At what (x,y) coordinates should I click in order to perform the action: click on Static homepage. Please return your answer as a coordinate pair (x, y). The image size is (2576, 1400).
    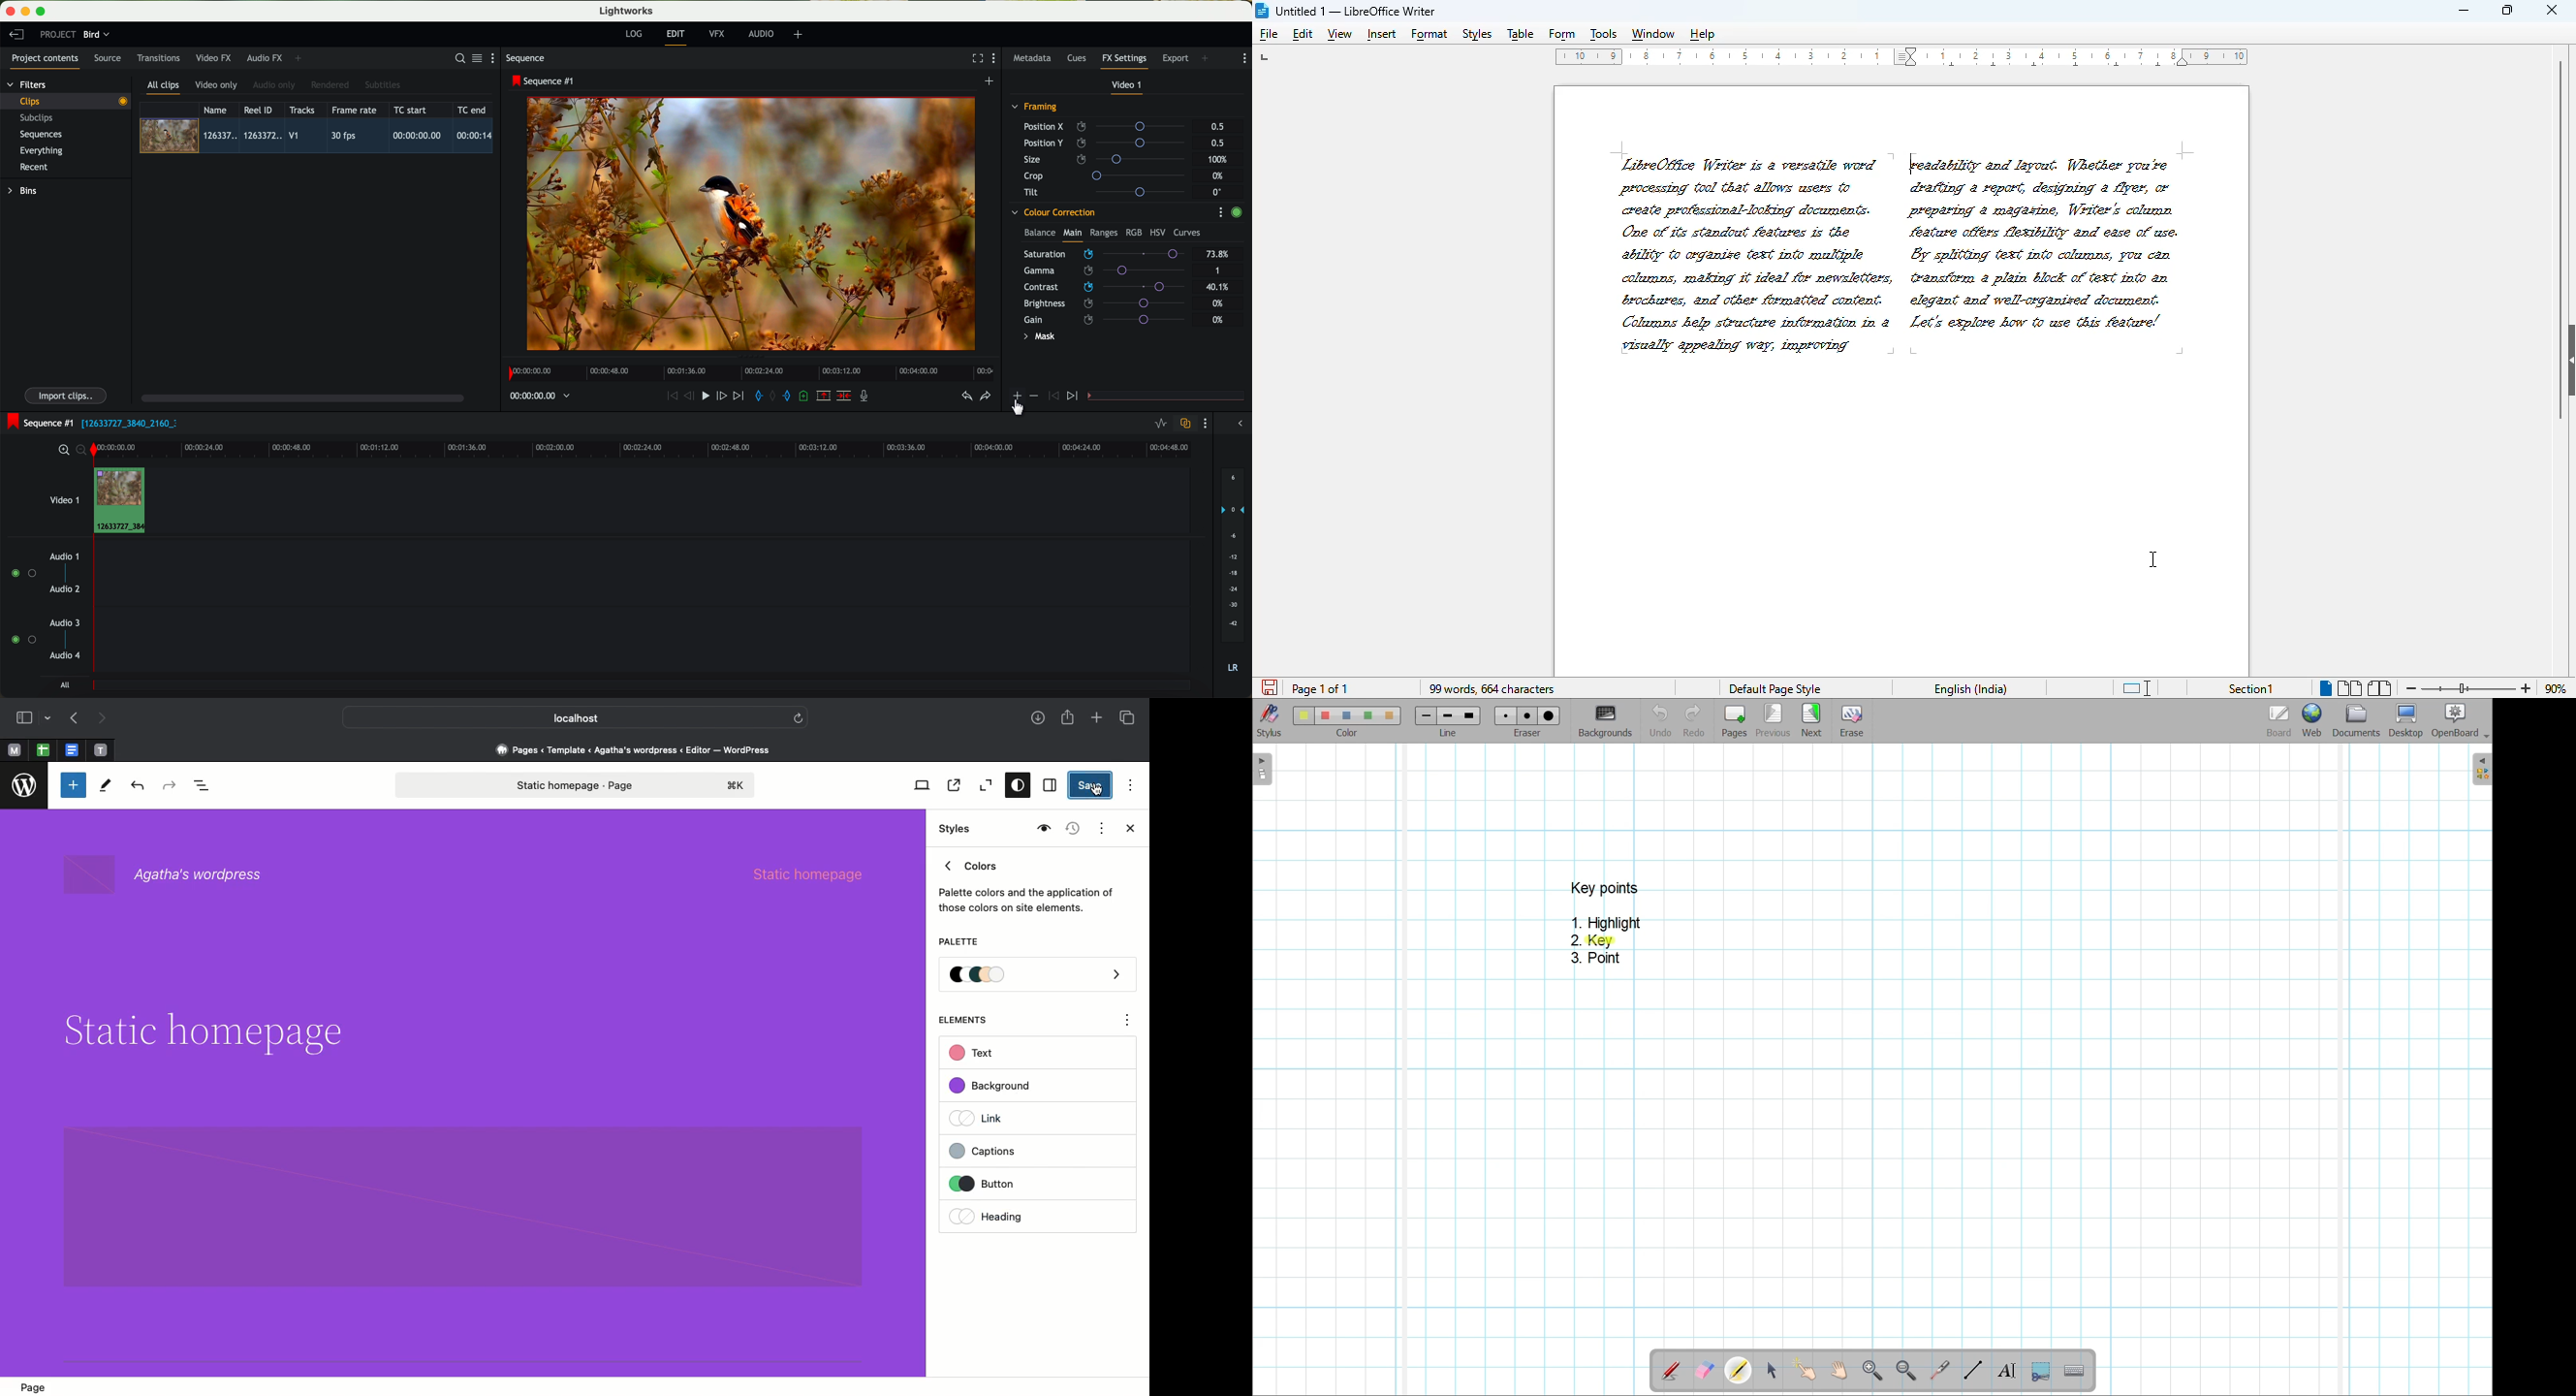
    Looking at the image, I should click on (819, 872).